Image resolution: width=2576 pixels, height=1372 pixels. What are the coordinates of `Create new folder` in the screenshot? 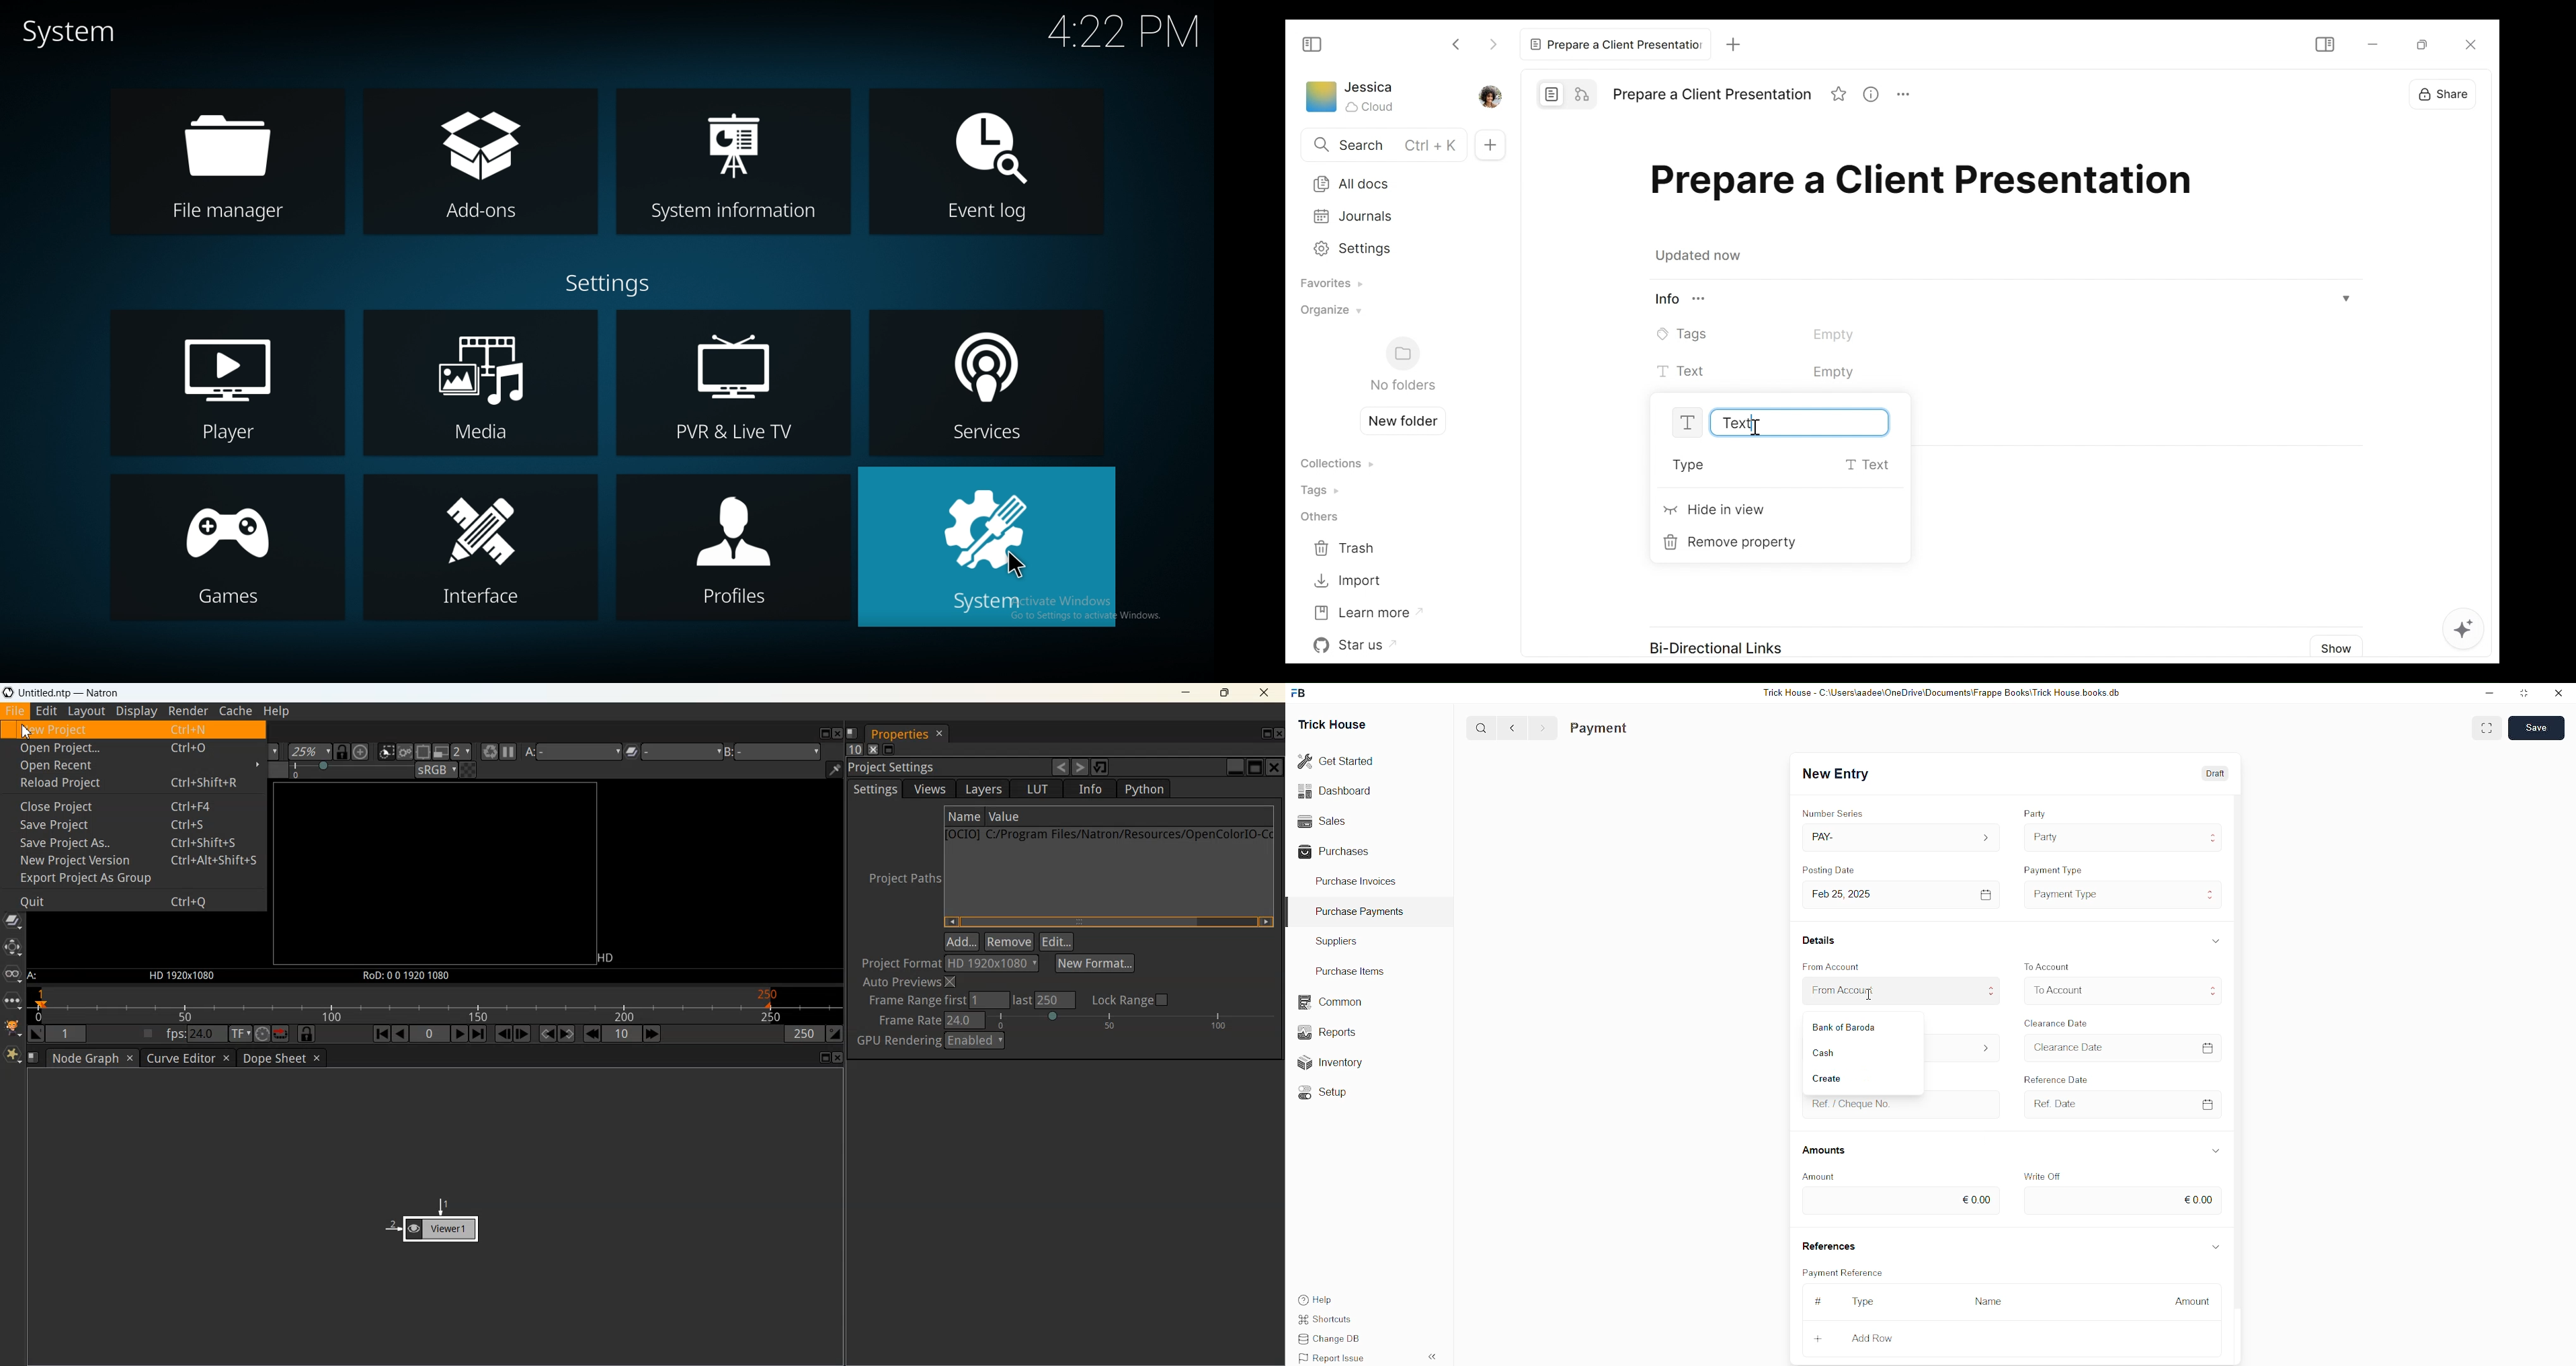 It's located at (1398, 419).